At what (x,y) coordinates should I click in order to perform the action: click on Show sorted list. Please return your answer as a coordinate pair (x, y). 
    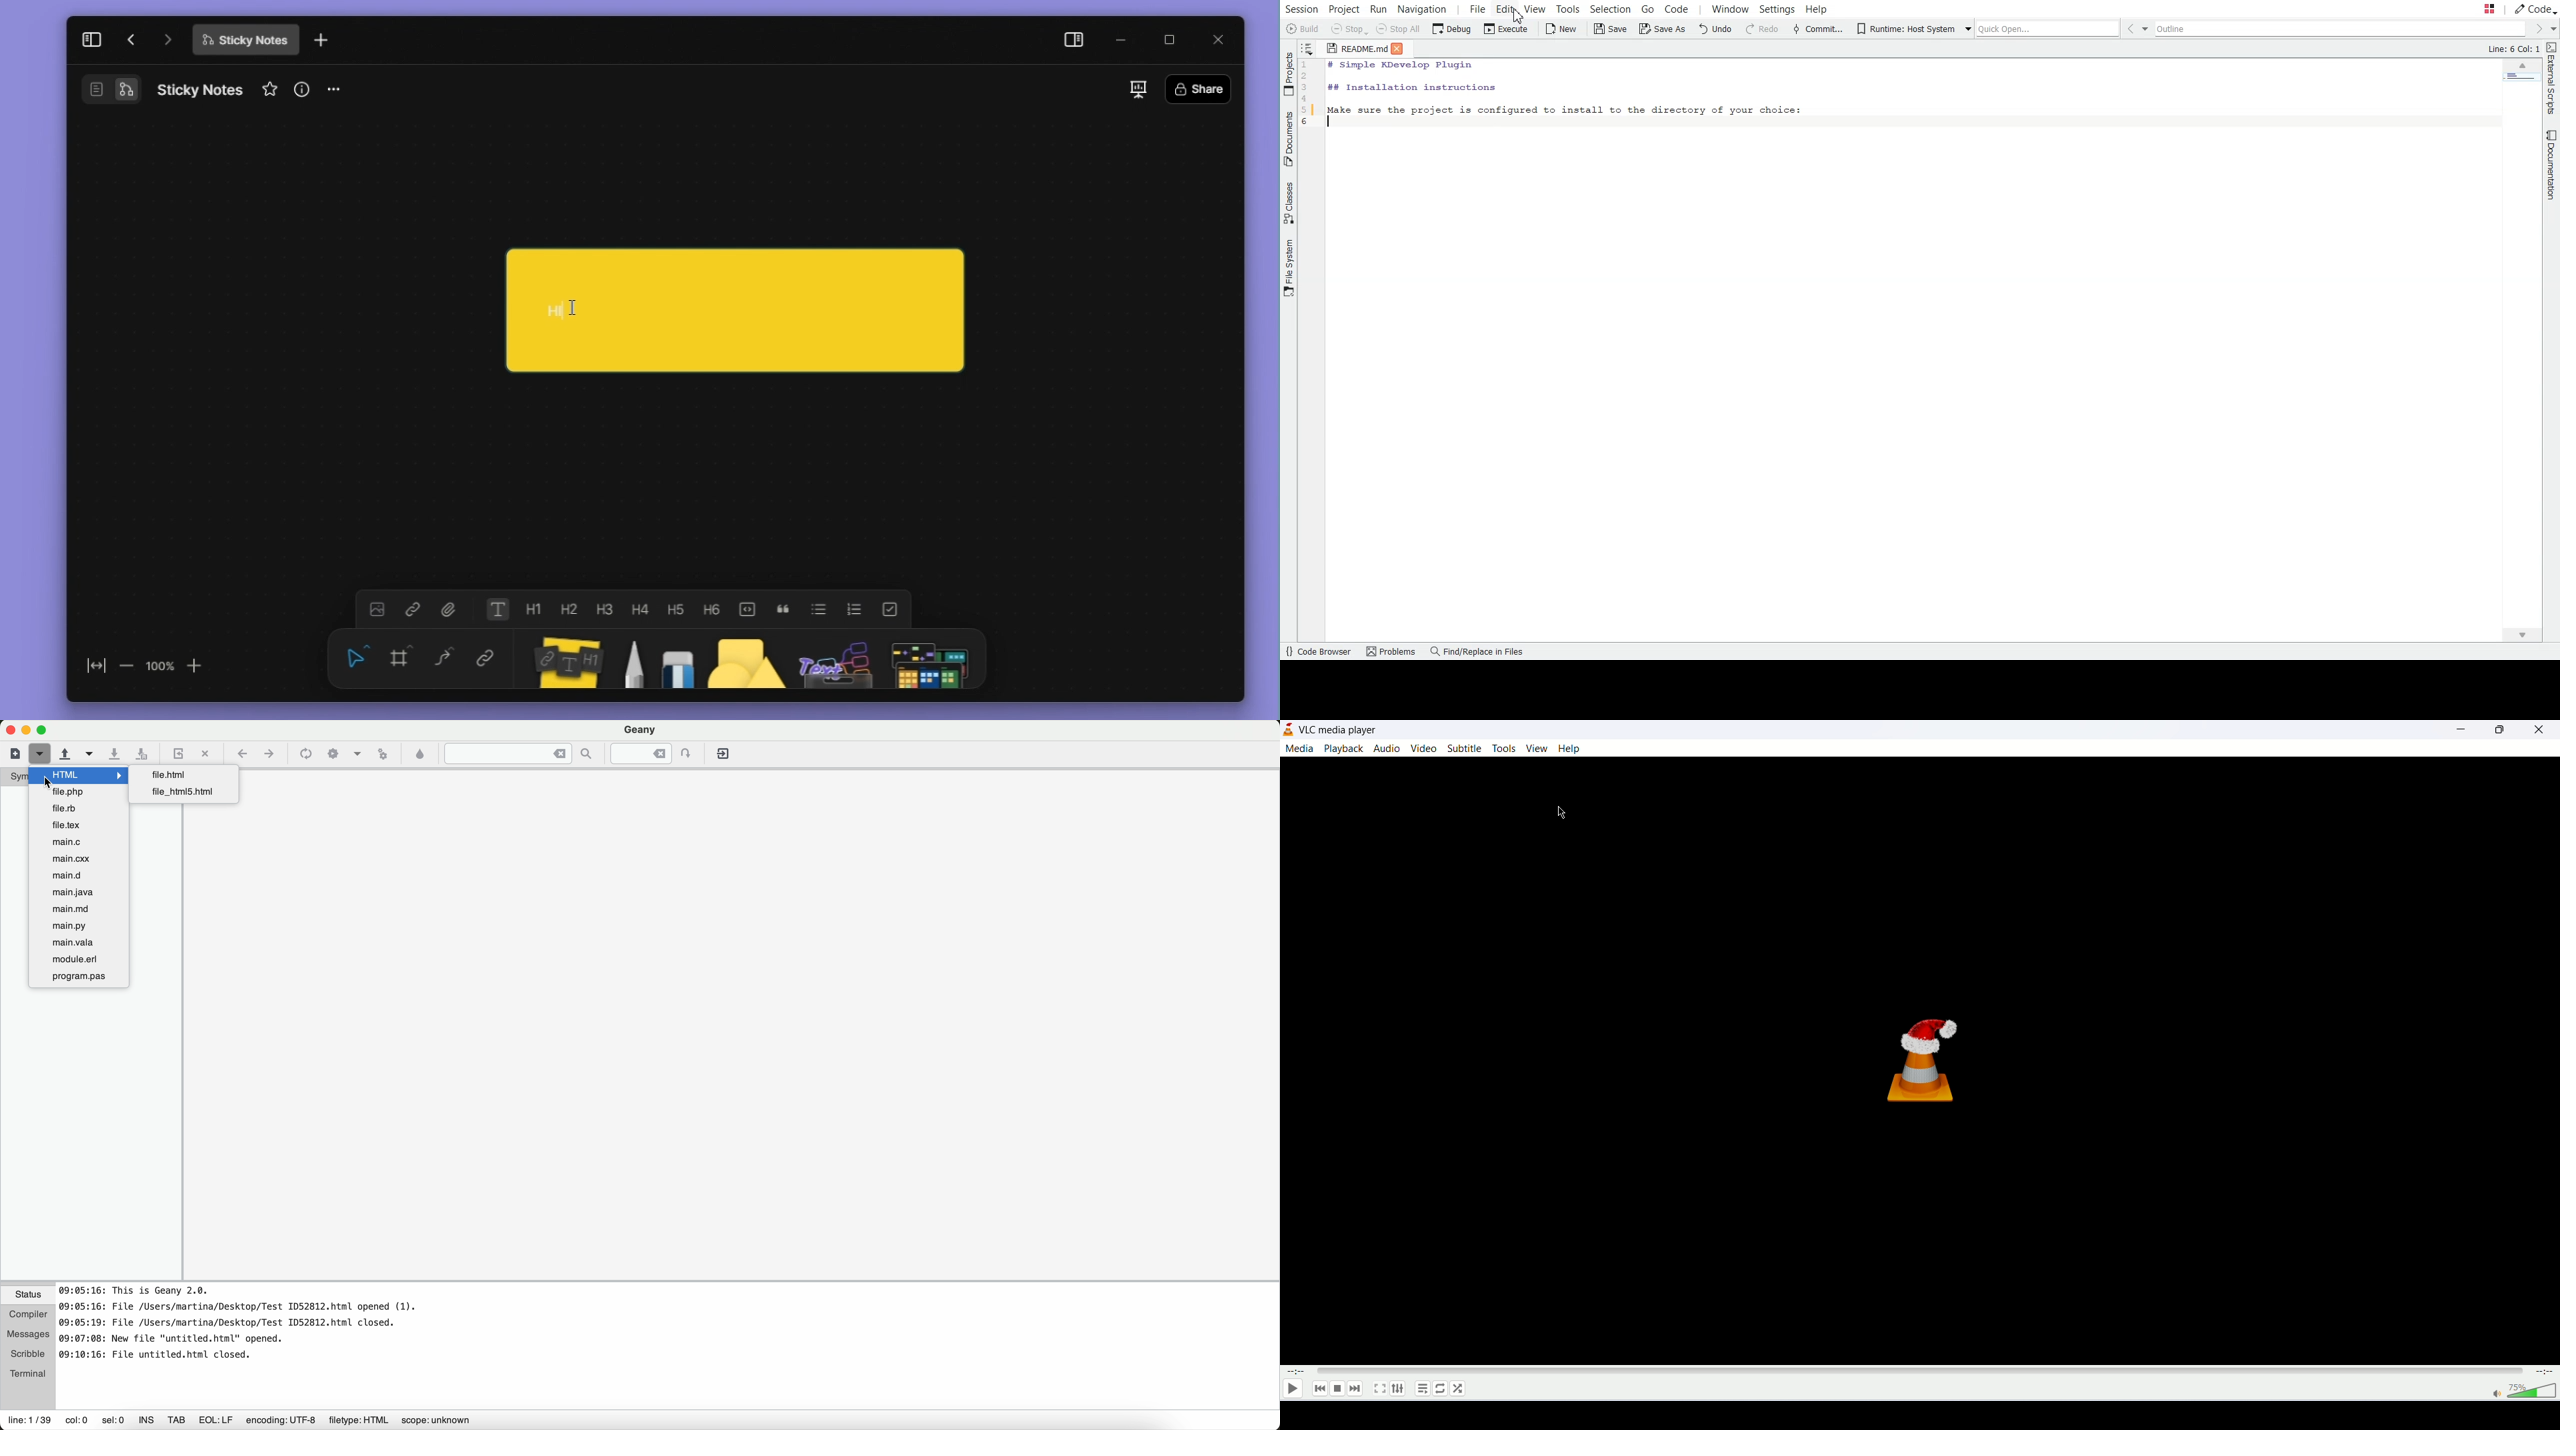
    Looking at the image, I should click on (1308, 47).